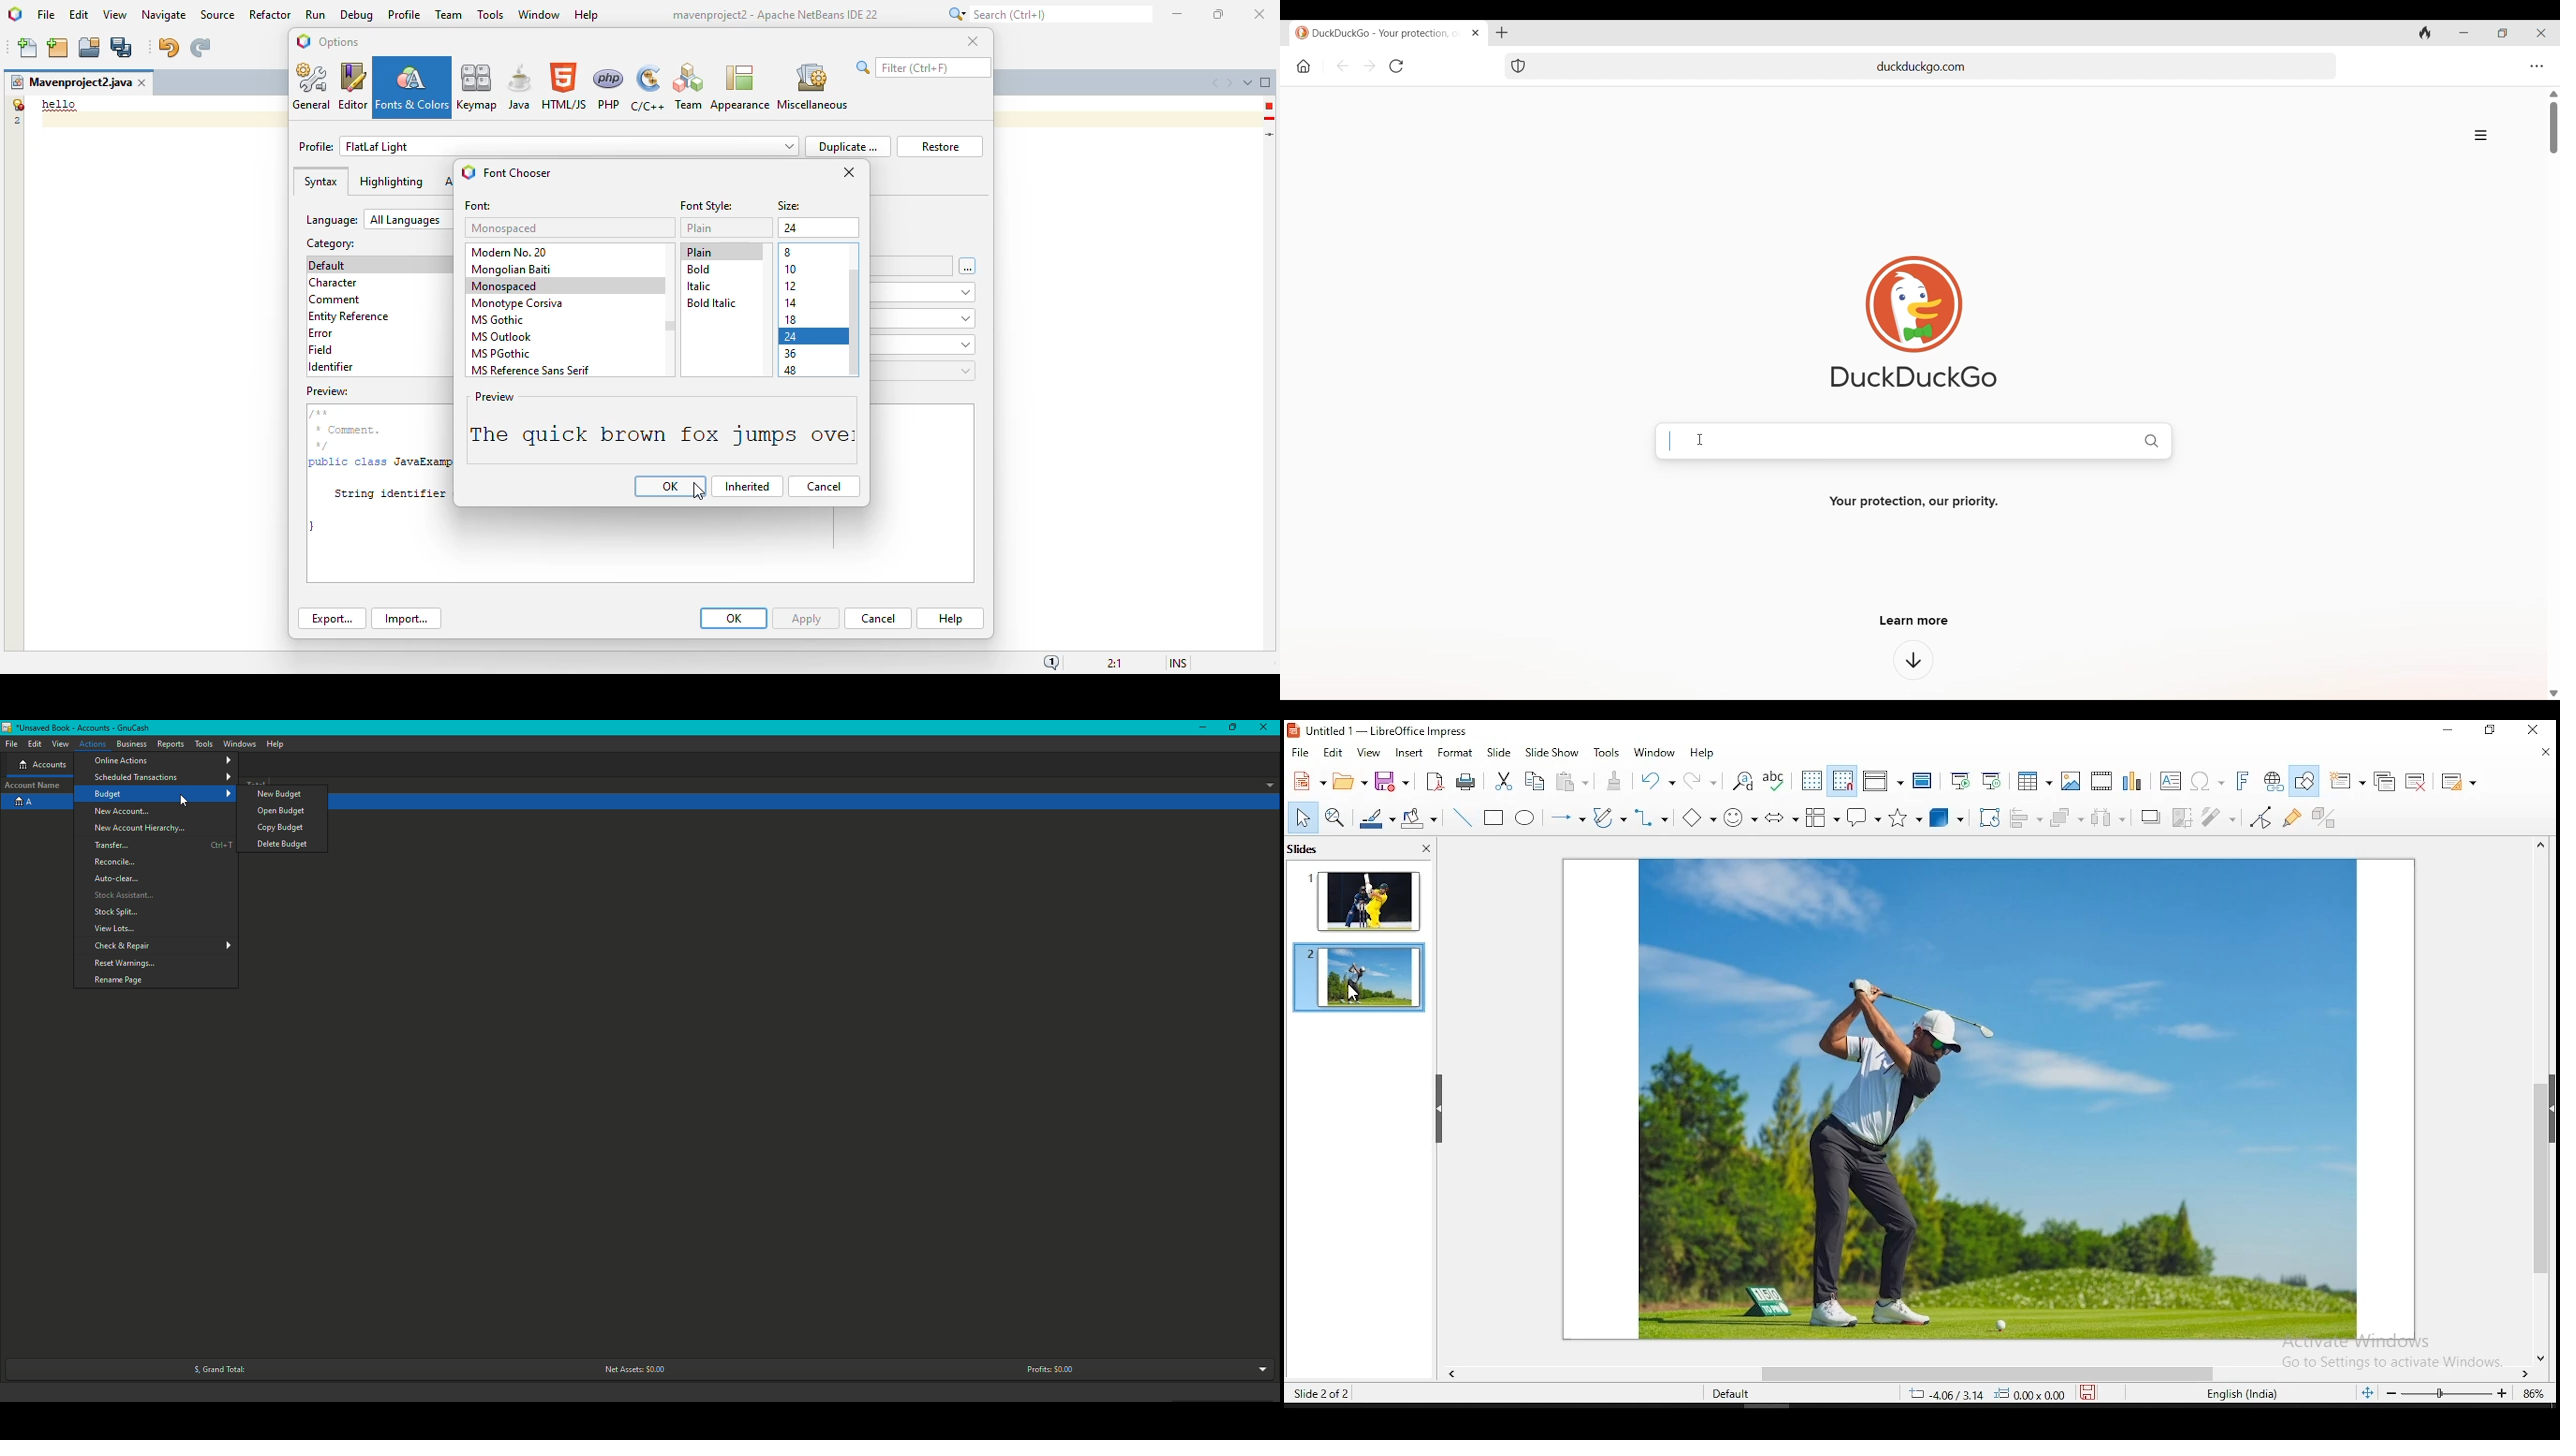 The image size is (2576, 1456). Describe the element at coordinates (1743, 782) in the screenshot. I see `find and replace` at that location.